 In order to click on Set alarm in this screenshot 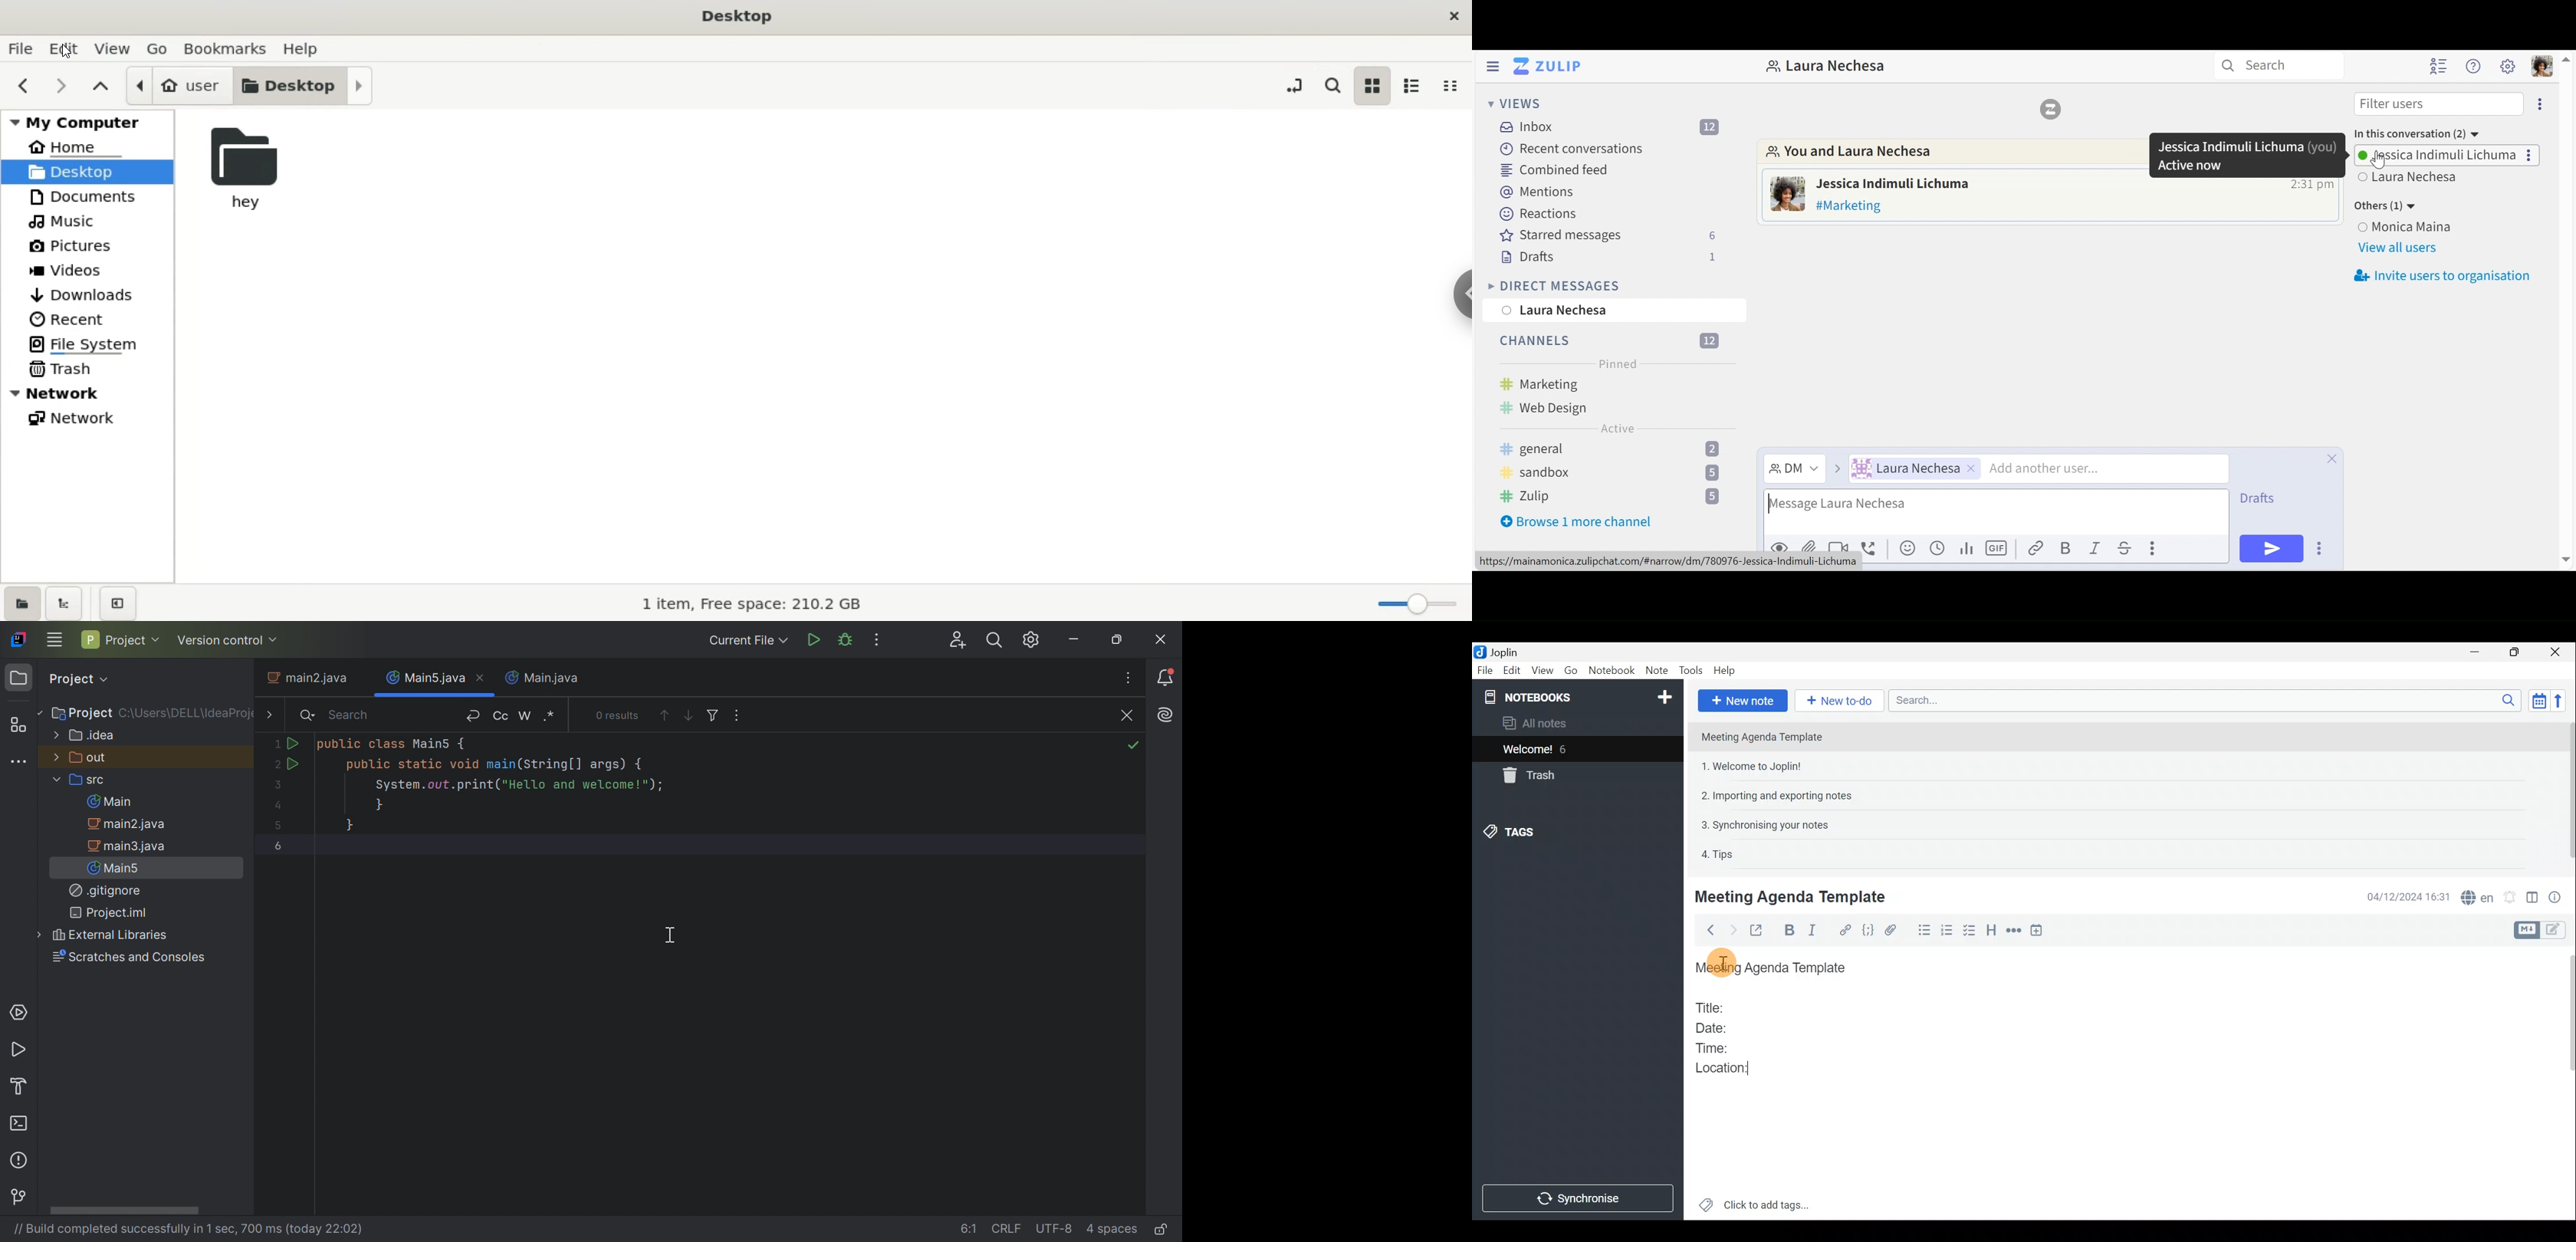, I will do `click(2511, 897)`.